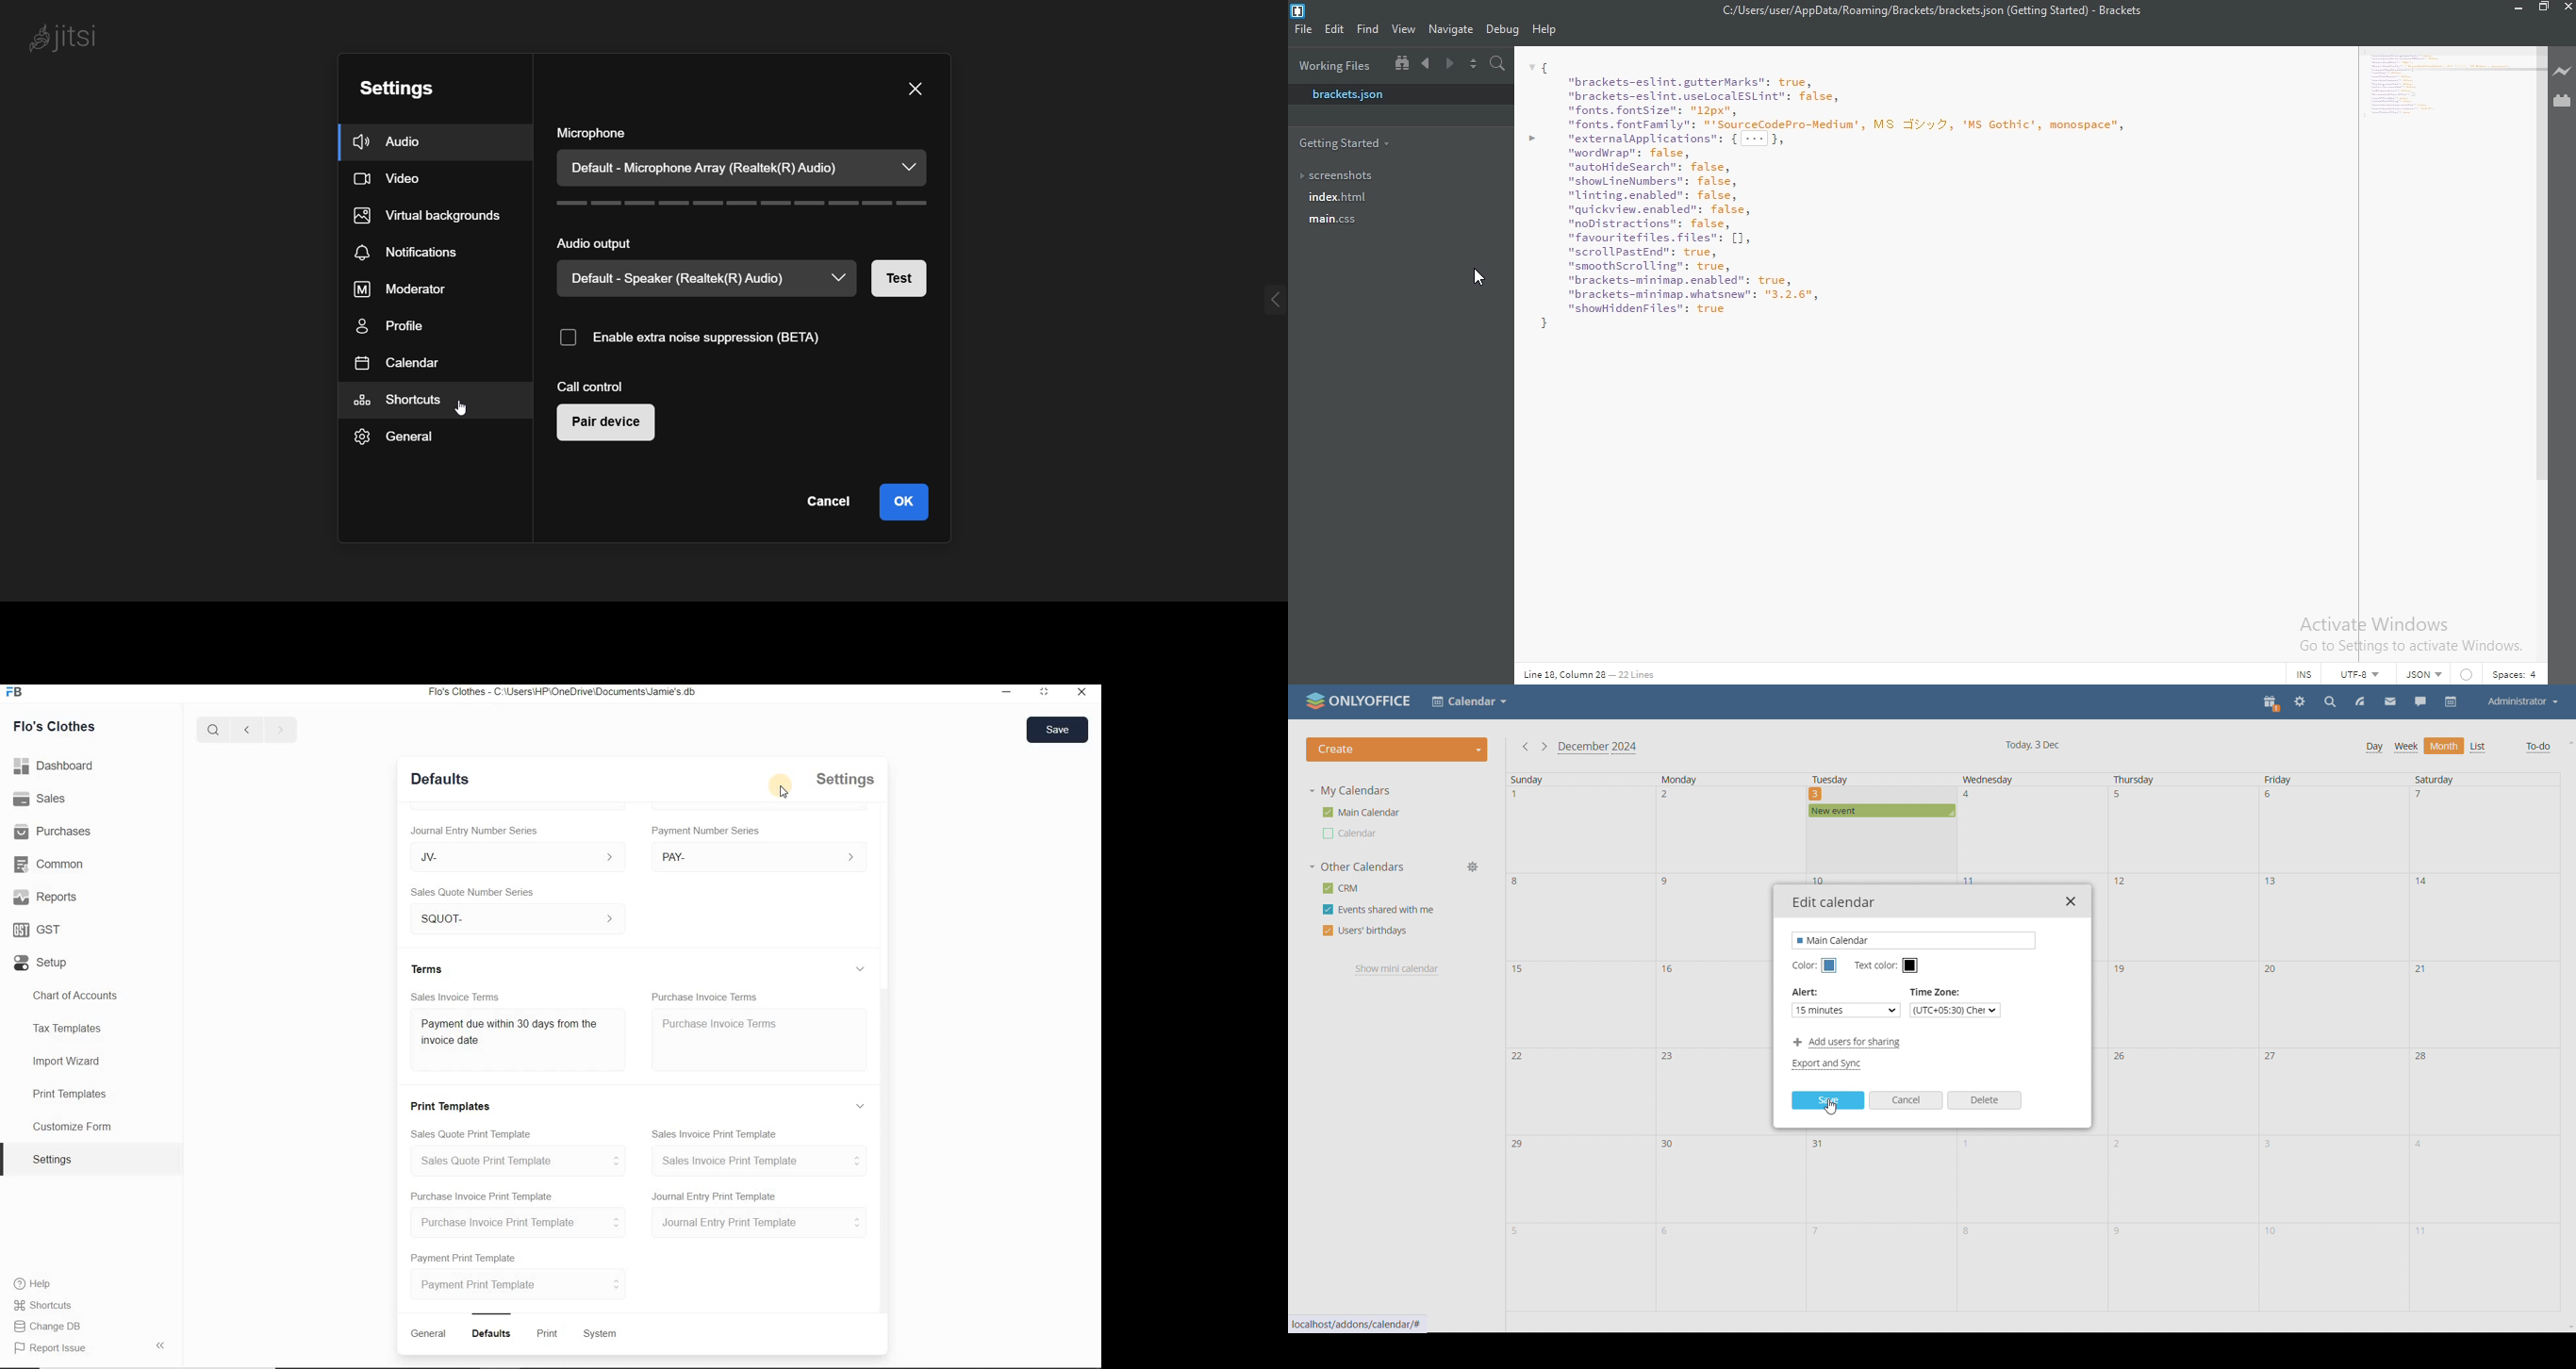 Image resolution: width=2576 pixels, height=1372 pixels. I want to click on main.css, so click(1334, 221).